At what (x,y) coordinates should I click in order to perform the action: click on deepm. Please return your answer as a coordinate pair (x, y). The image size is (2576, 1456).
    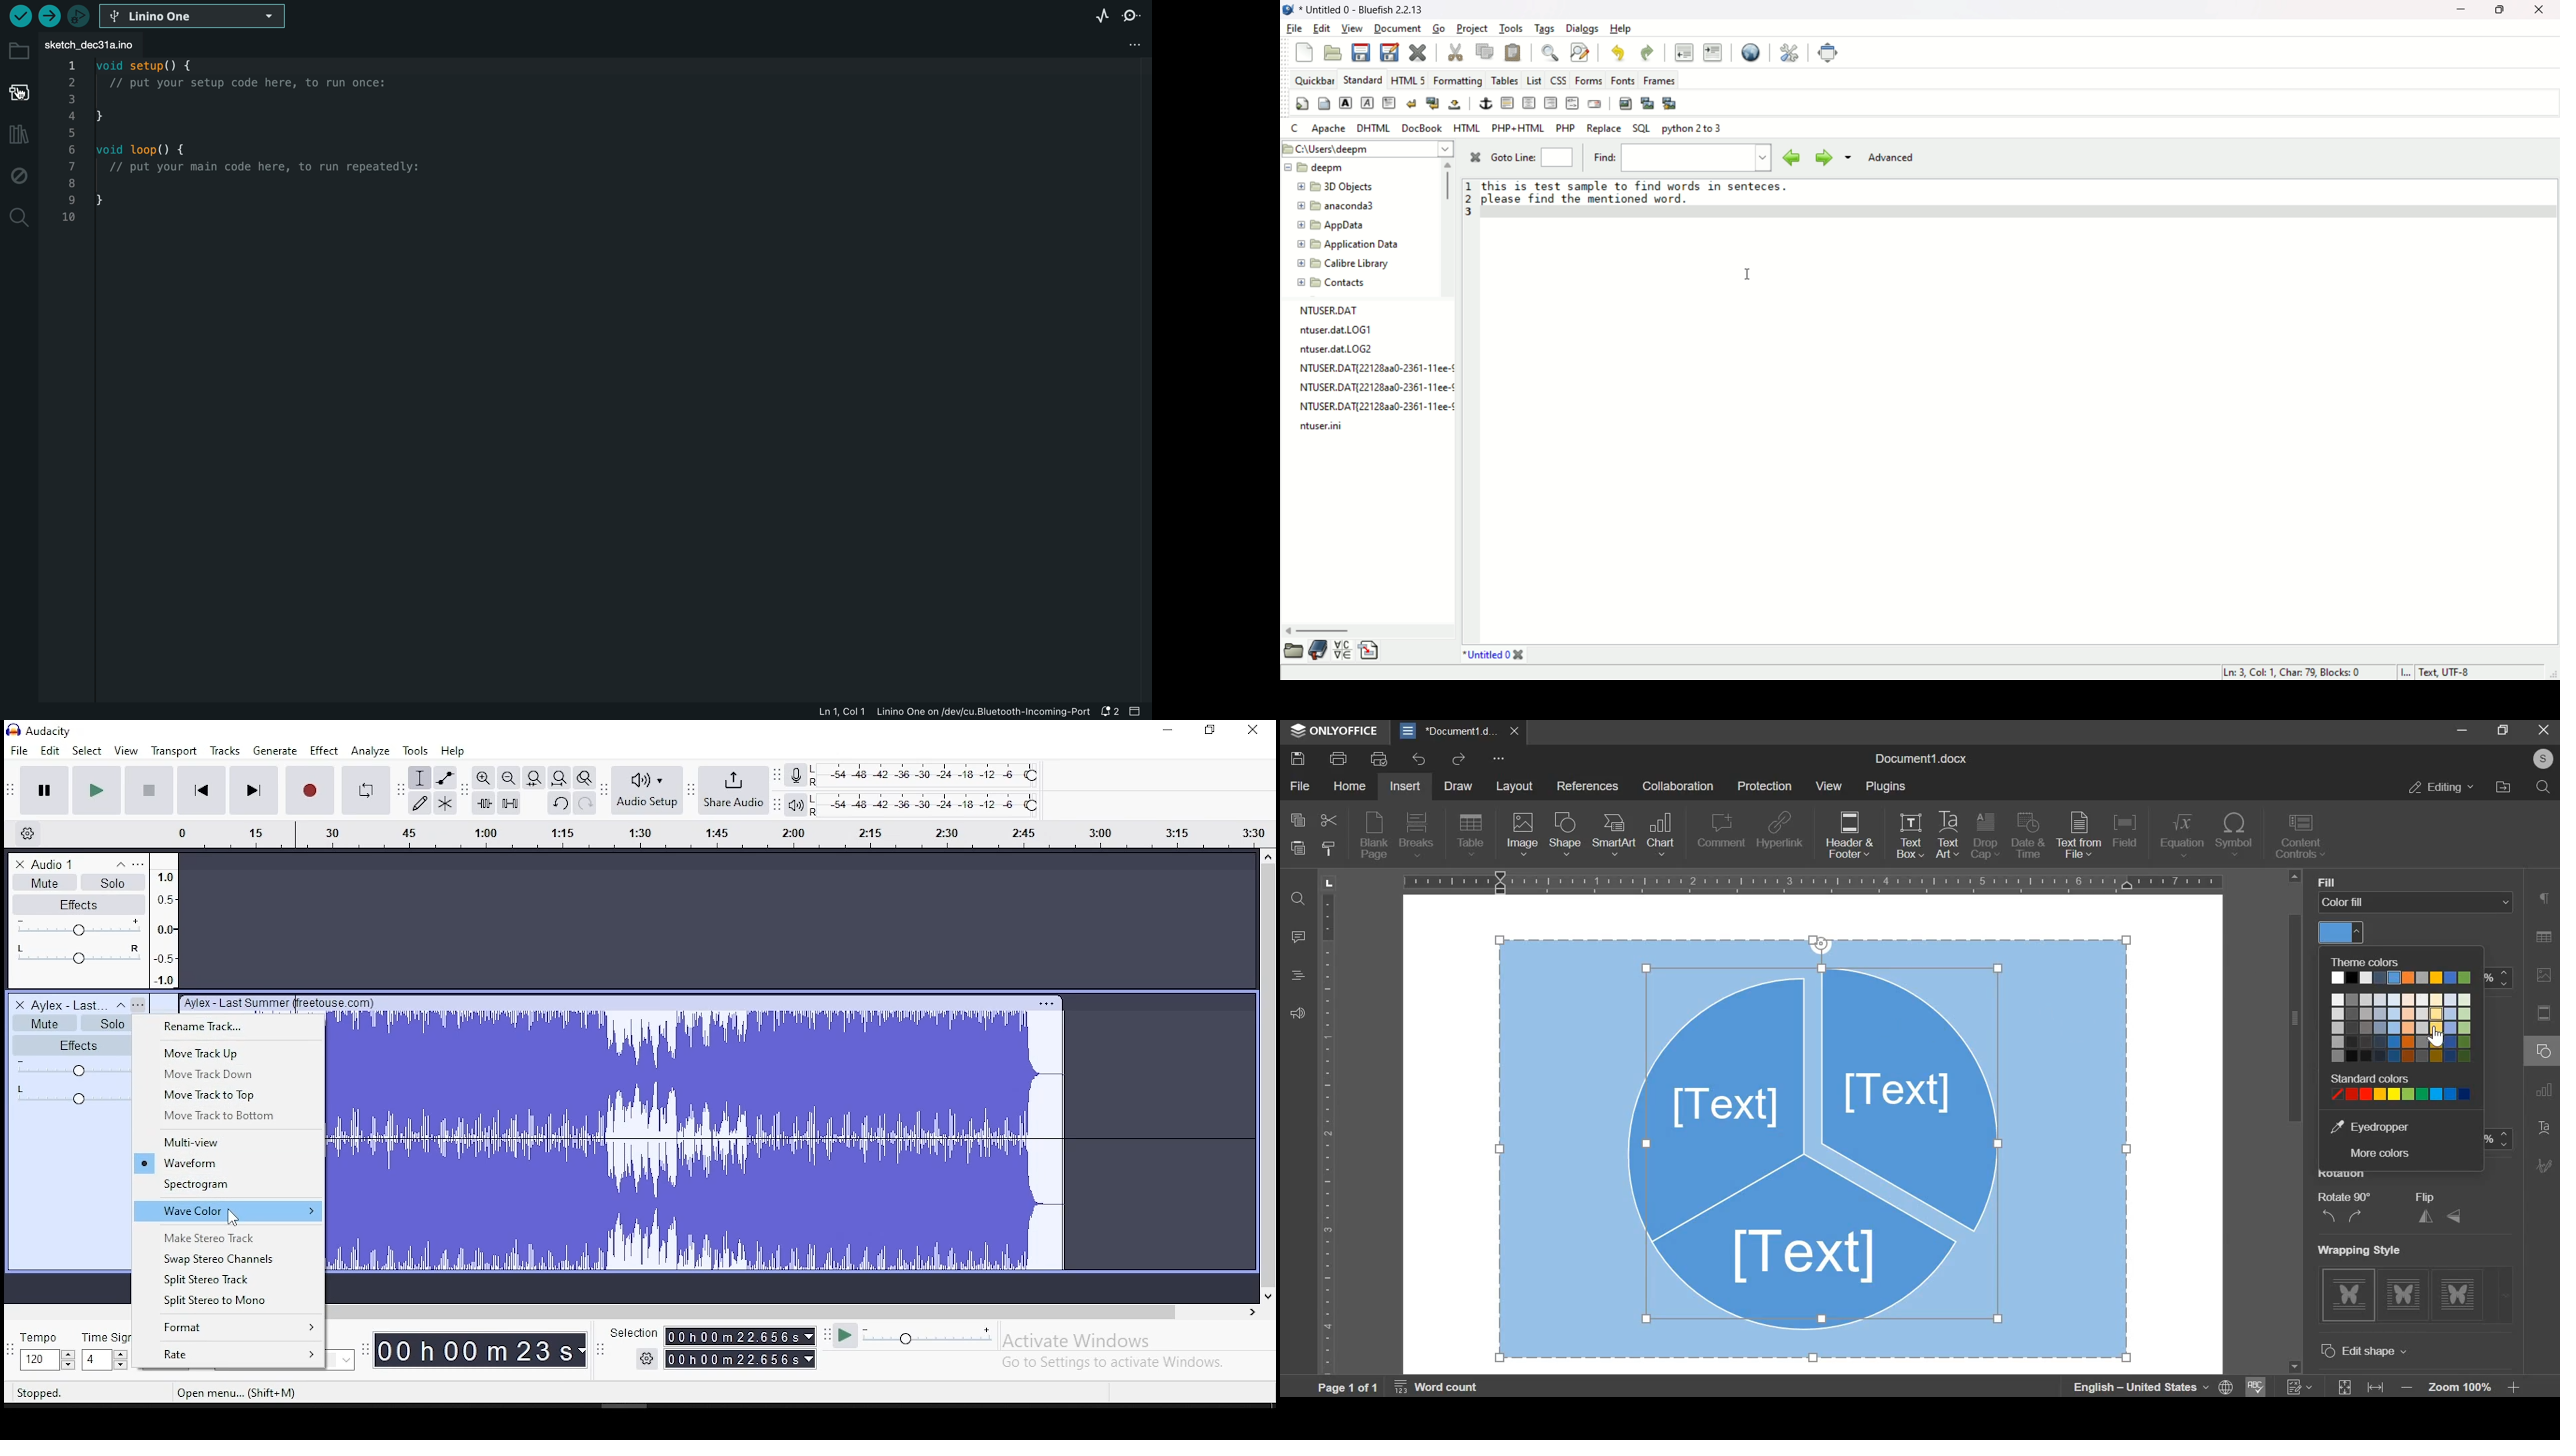
    Looking at the image, I should click on (1317, 168).